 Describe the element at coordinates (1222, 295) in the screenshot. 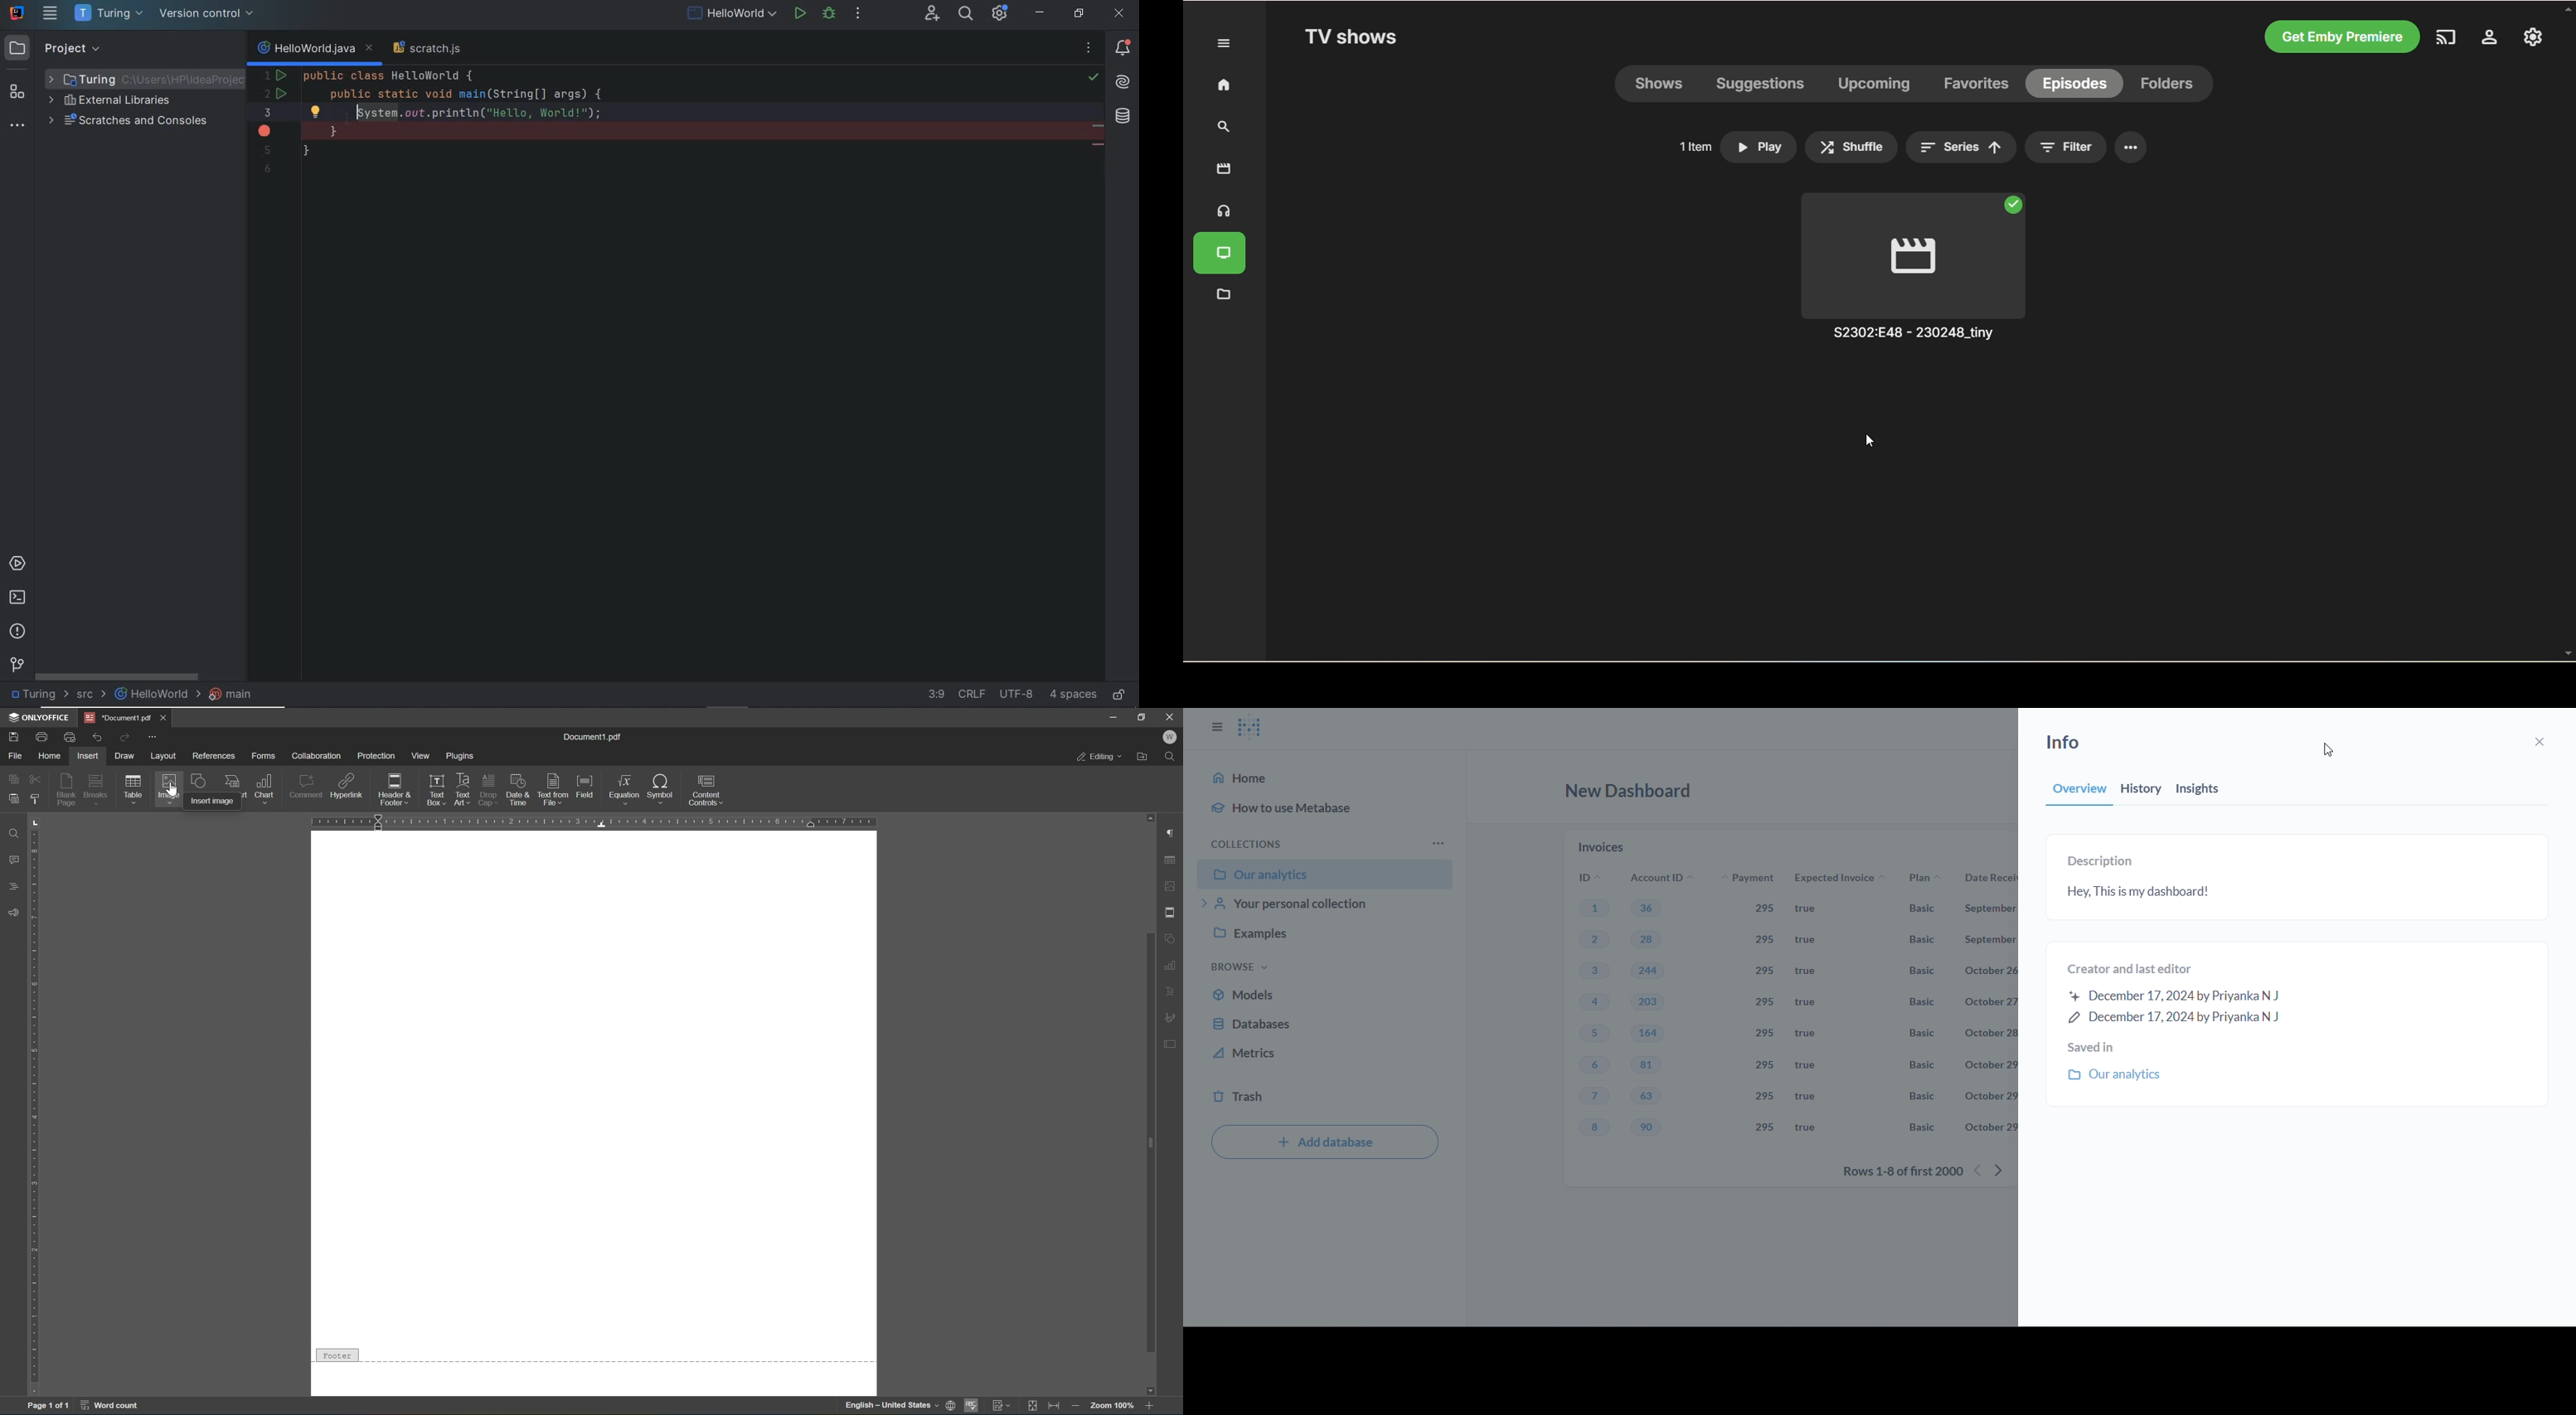

I see `metadata manager` at that location.